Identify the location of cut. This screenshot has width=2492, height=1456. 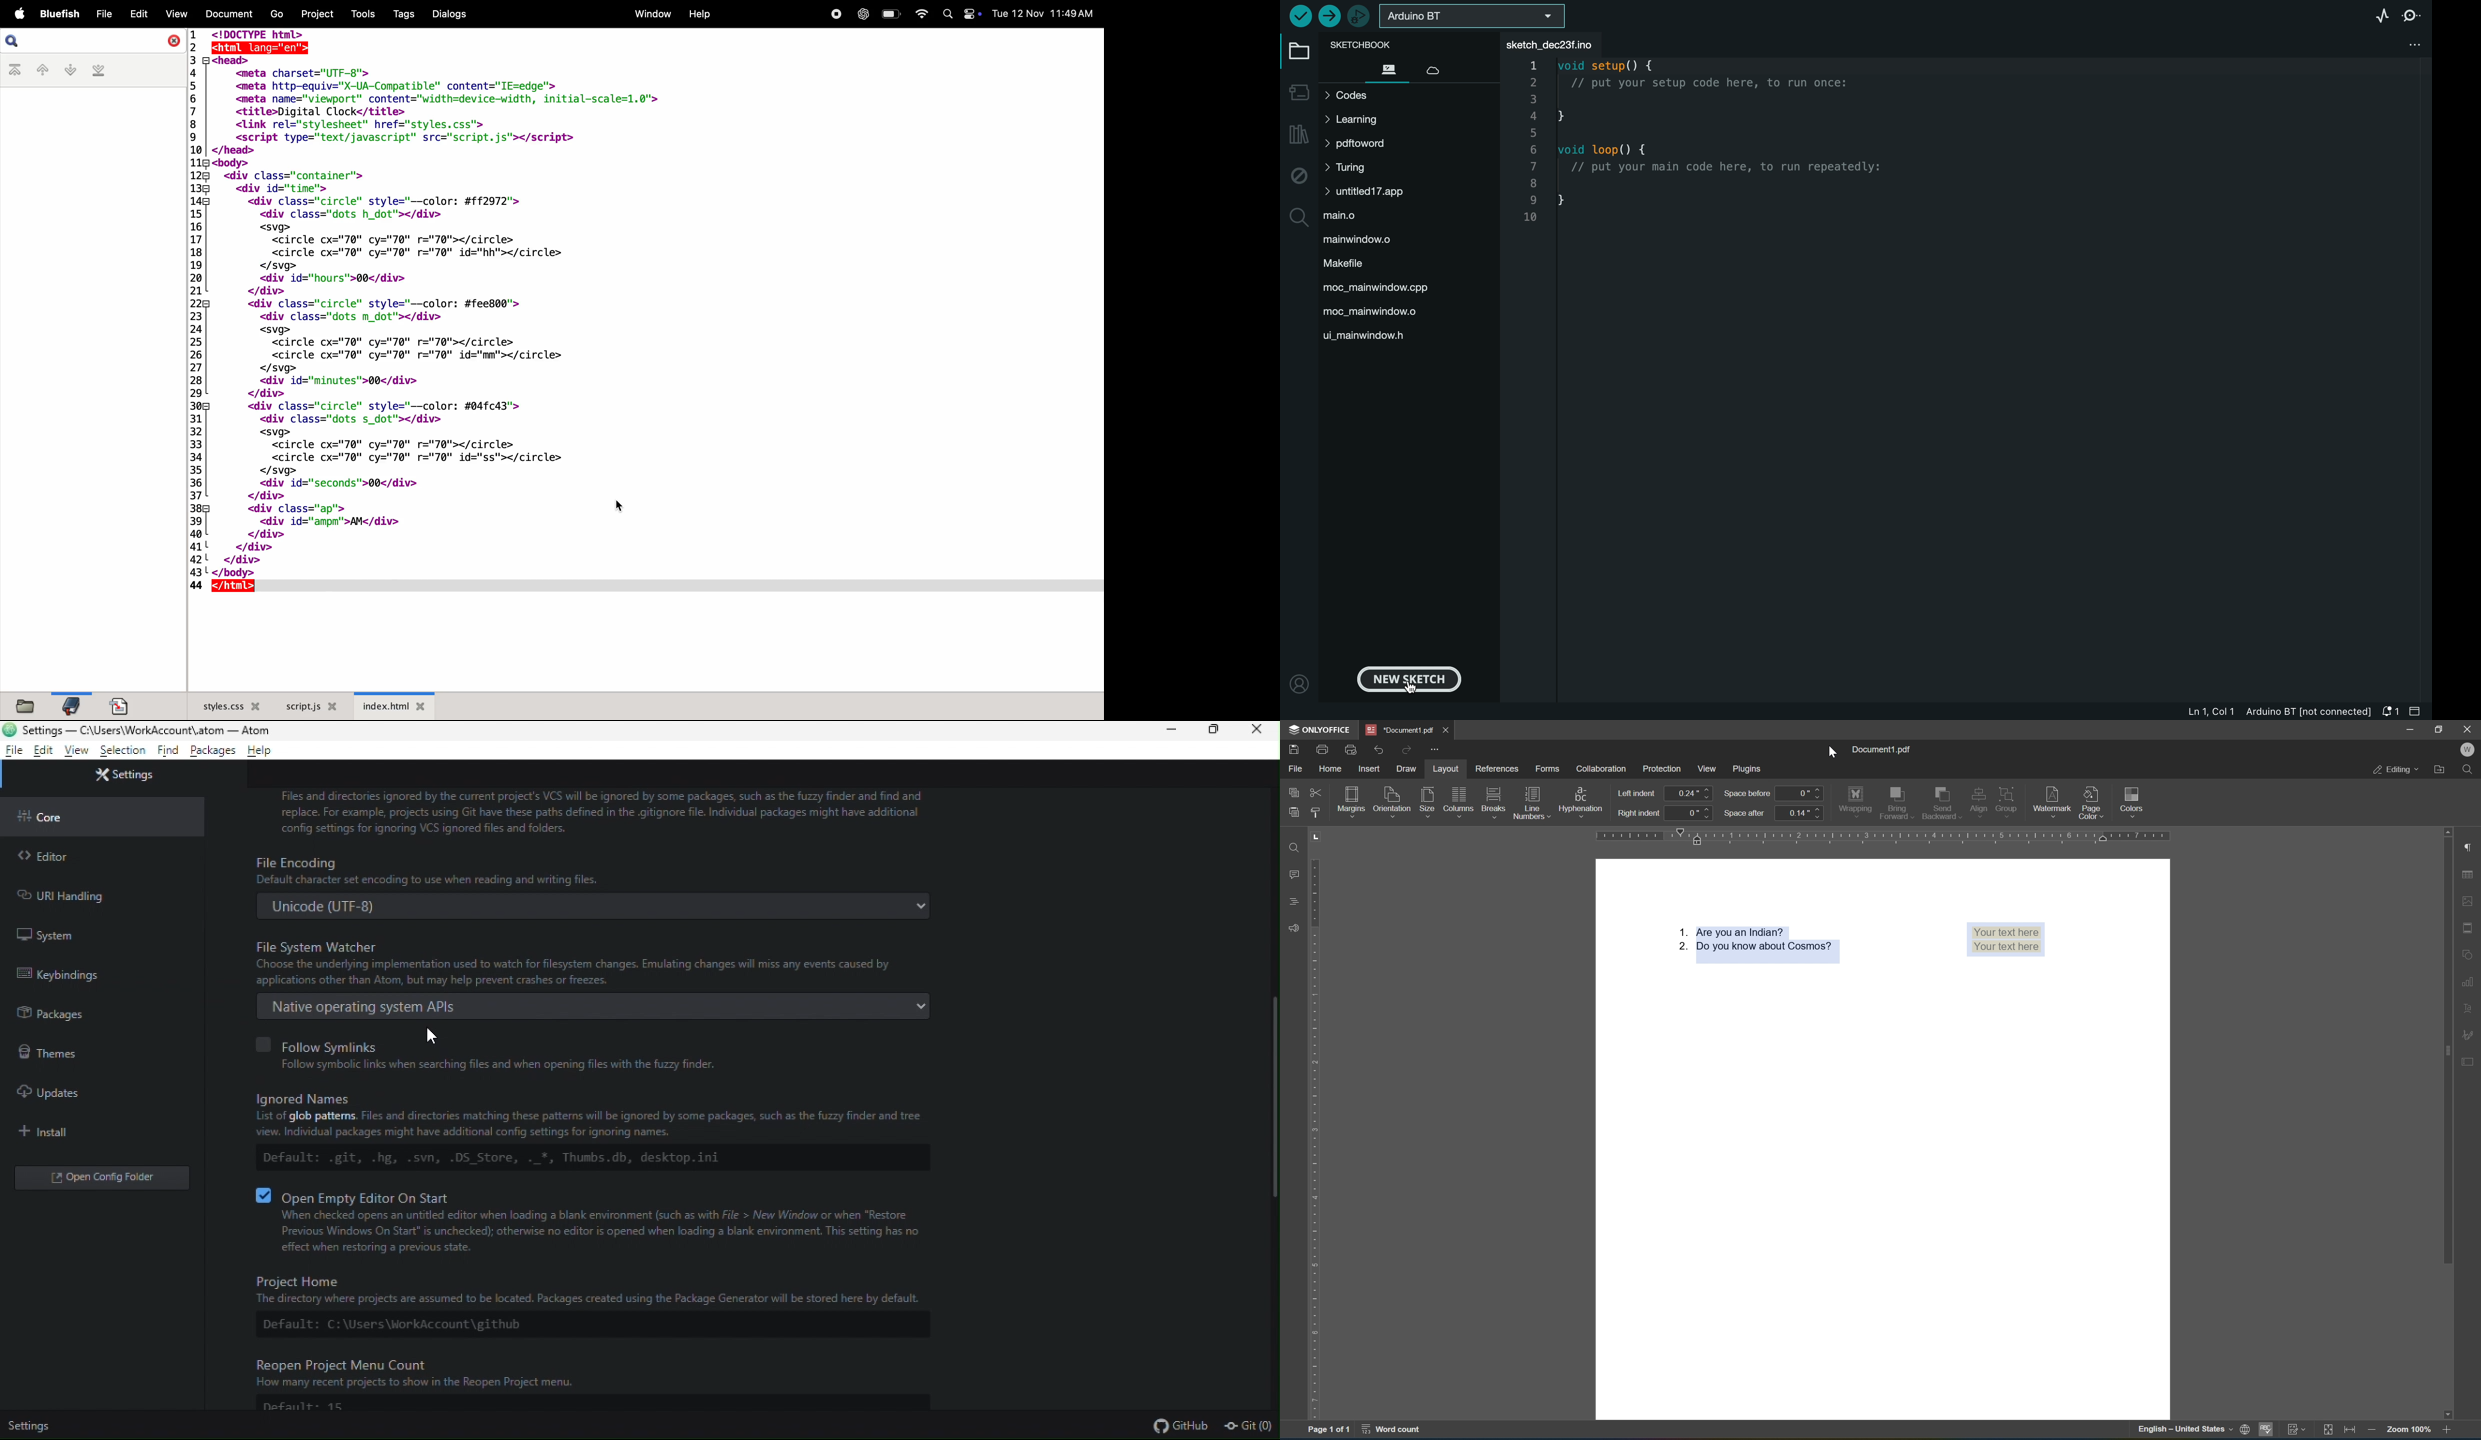
(1315, 791).